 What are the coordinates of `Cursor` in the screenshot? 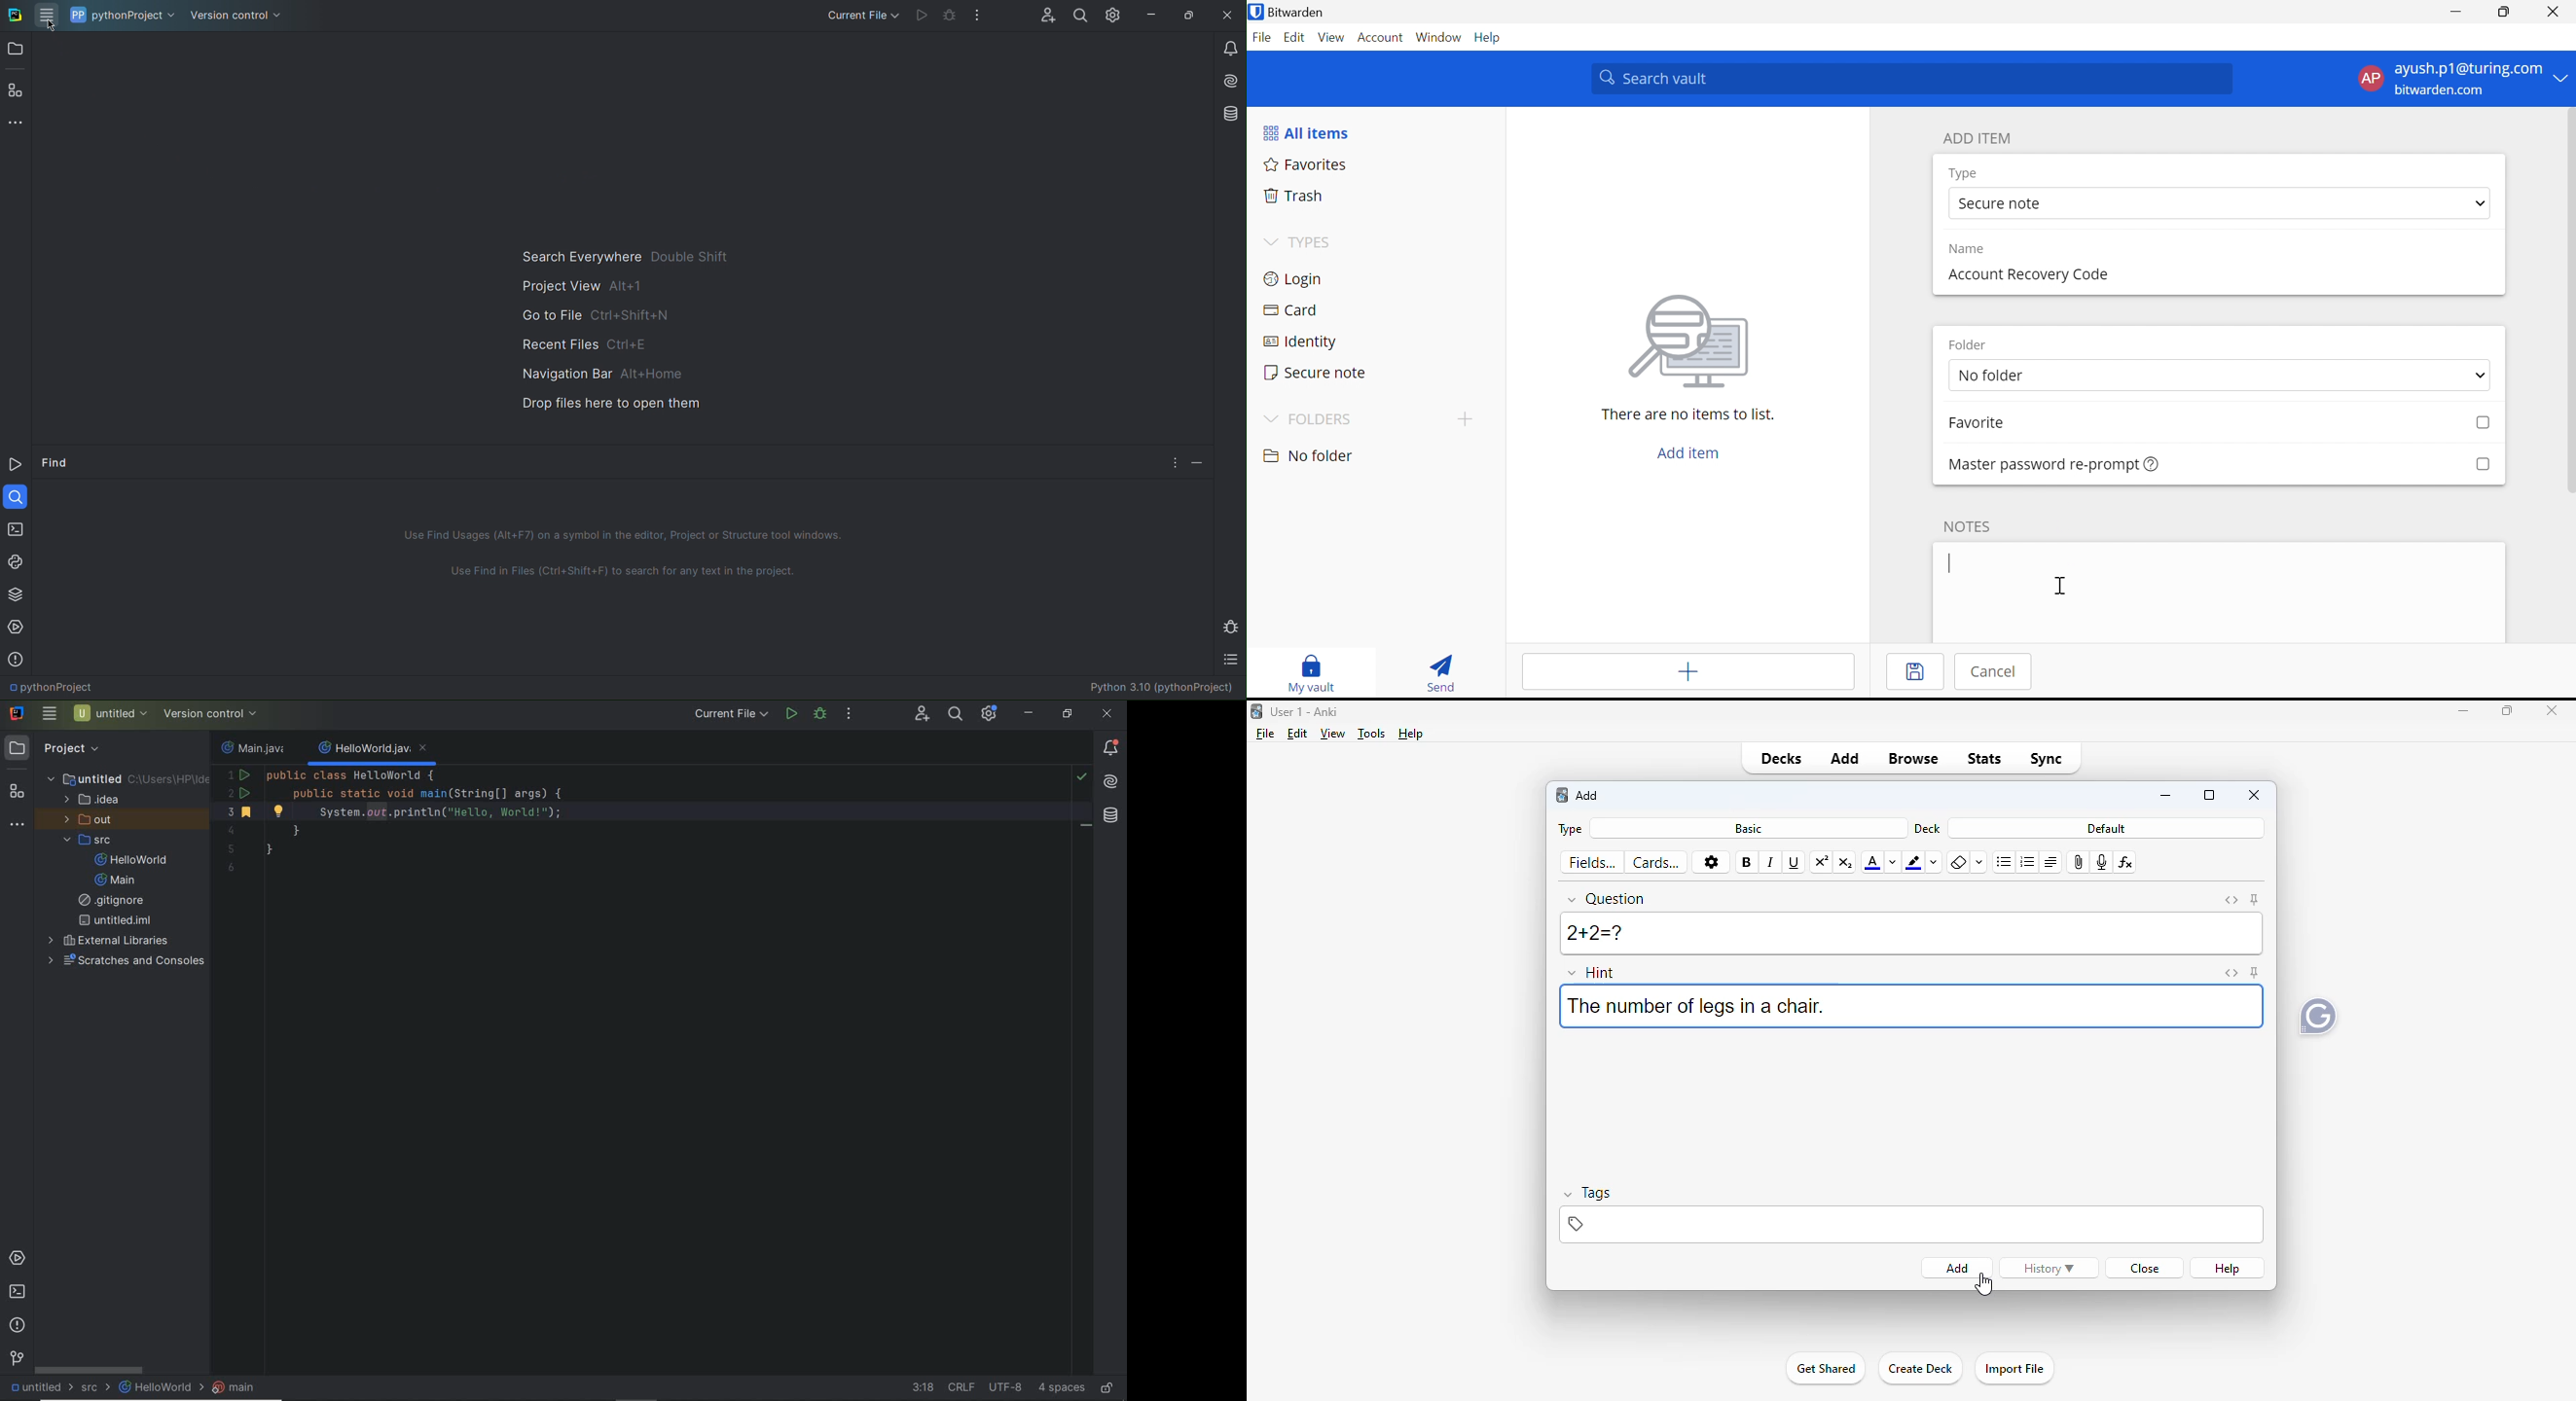 It's located at (51, 25).